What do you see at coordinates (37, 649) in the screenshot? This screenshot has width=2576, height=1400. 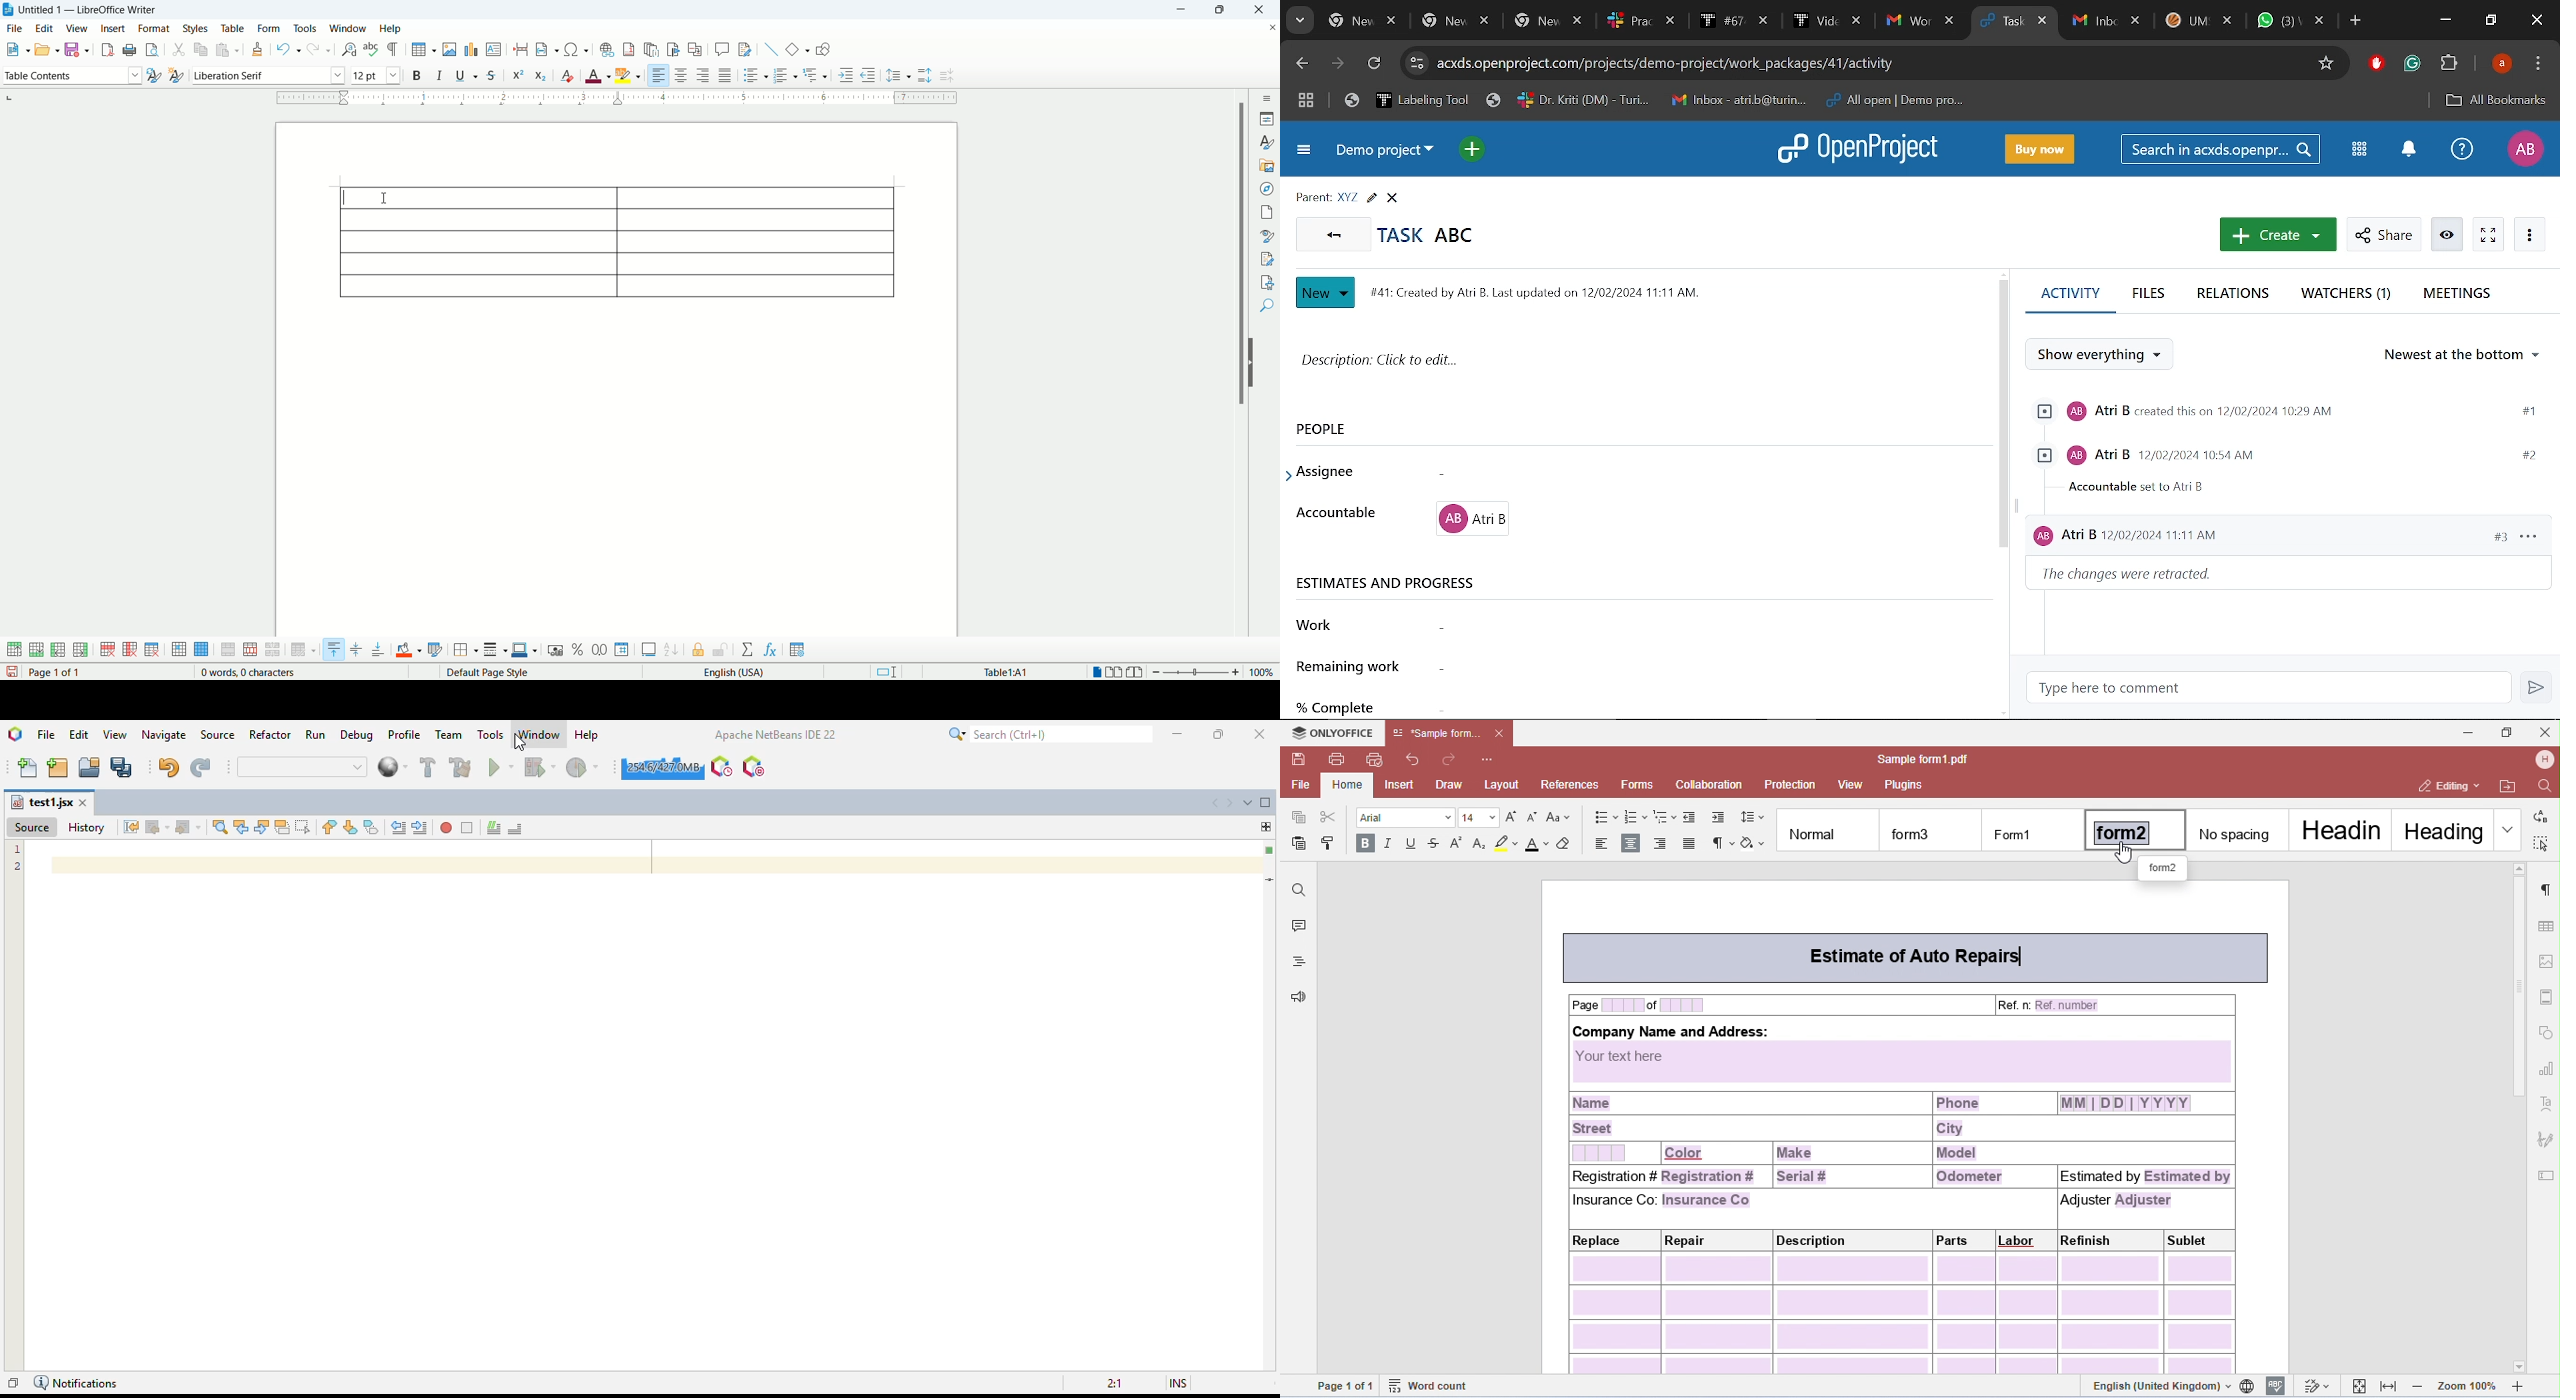 I see `insert row below` at bounding box center [37, 649].